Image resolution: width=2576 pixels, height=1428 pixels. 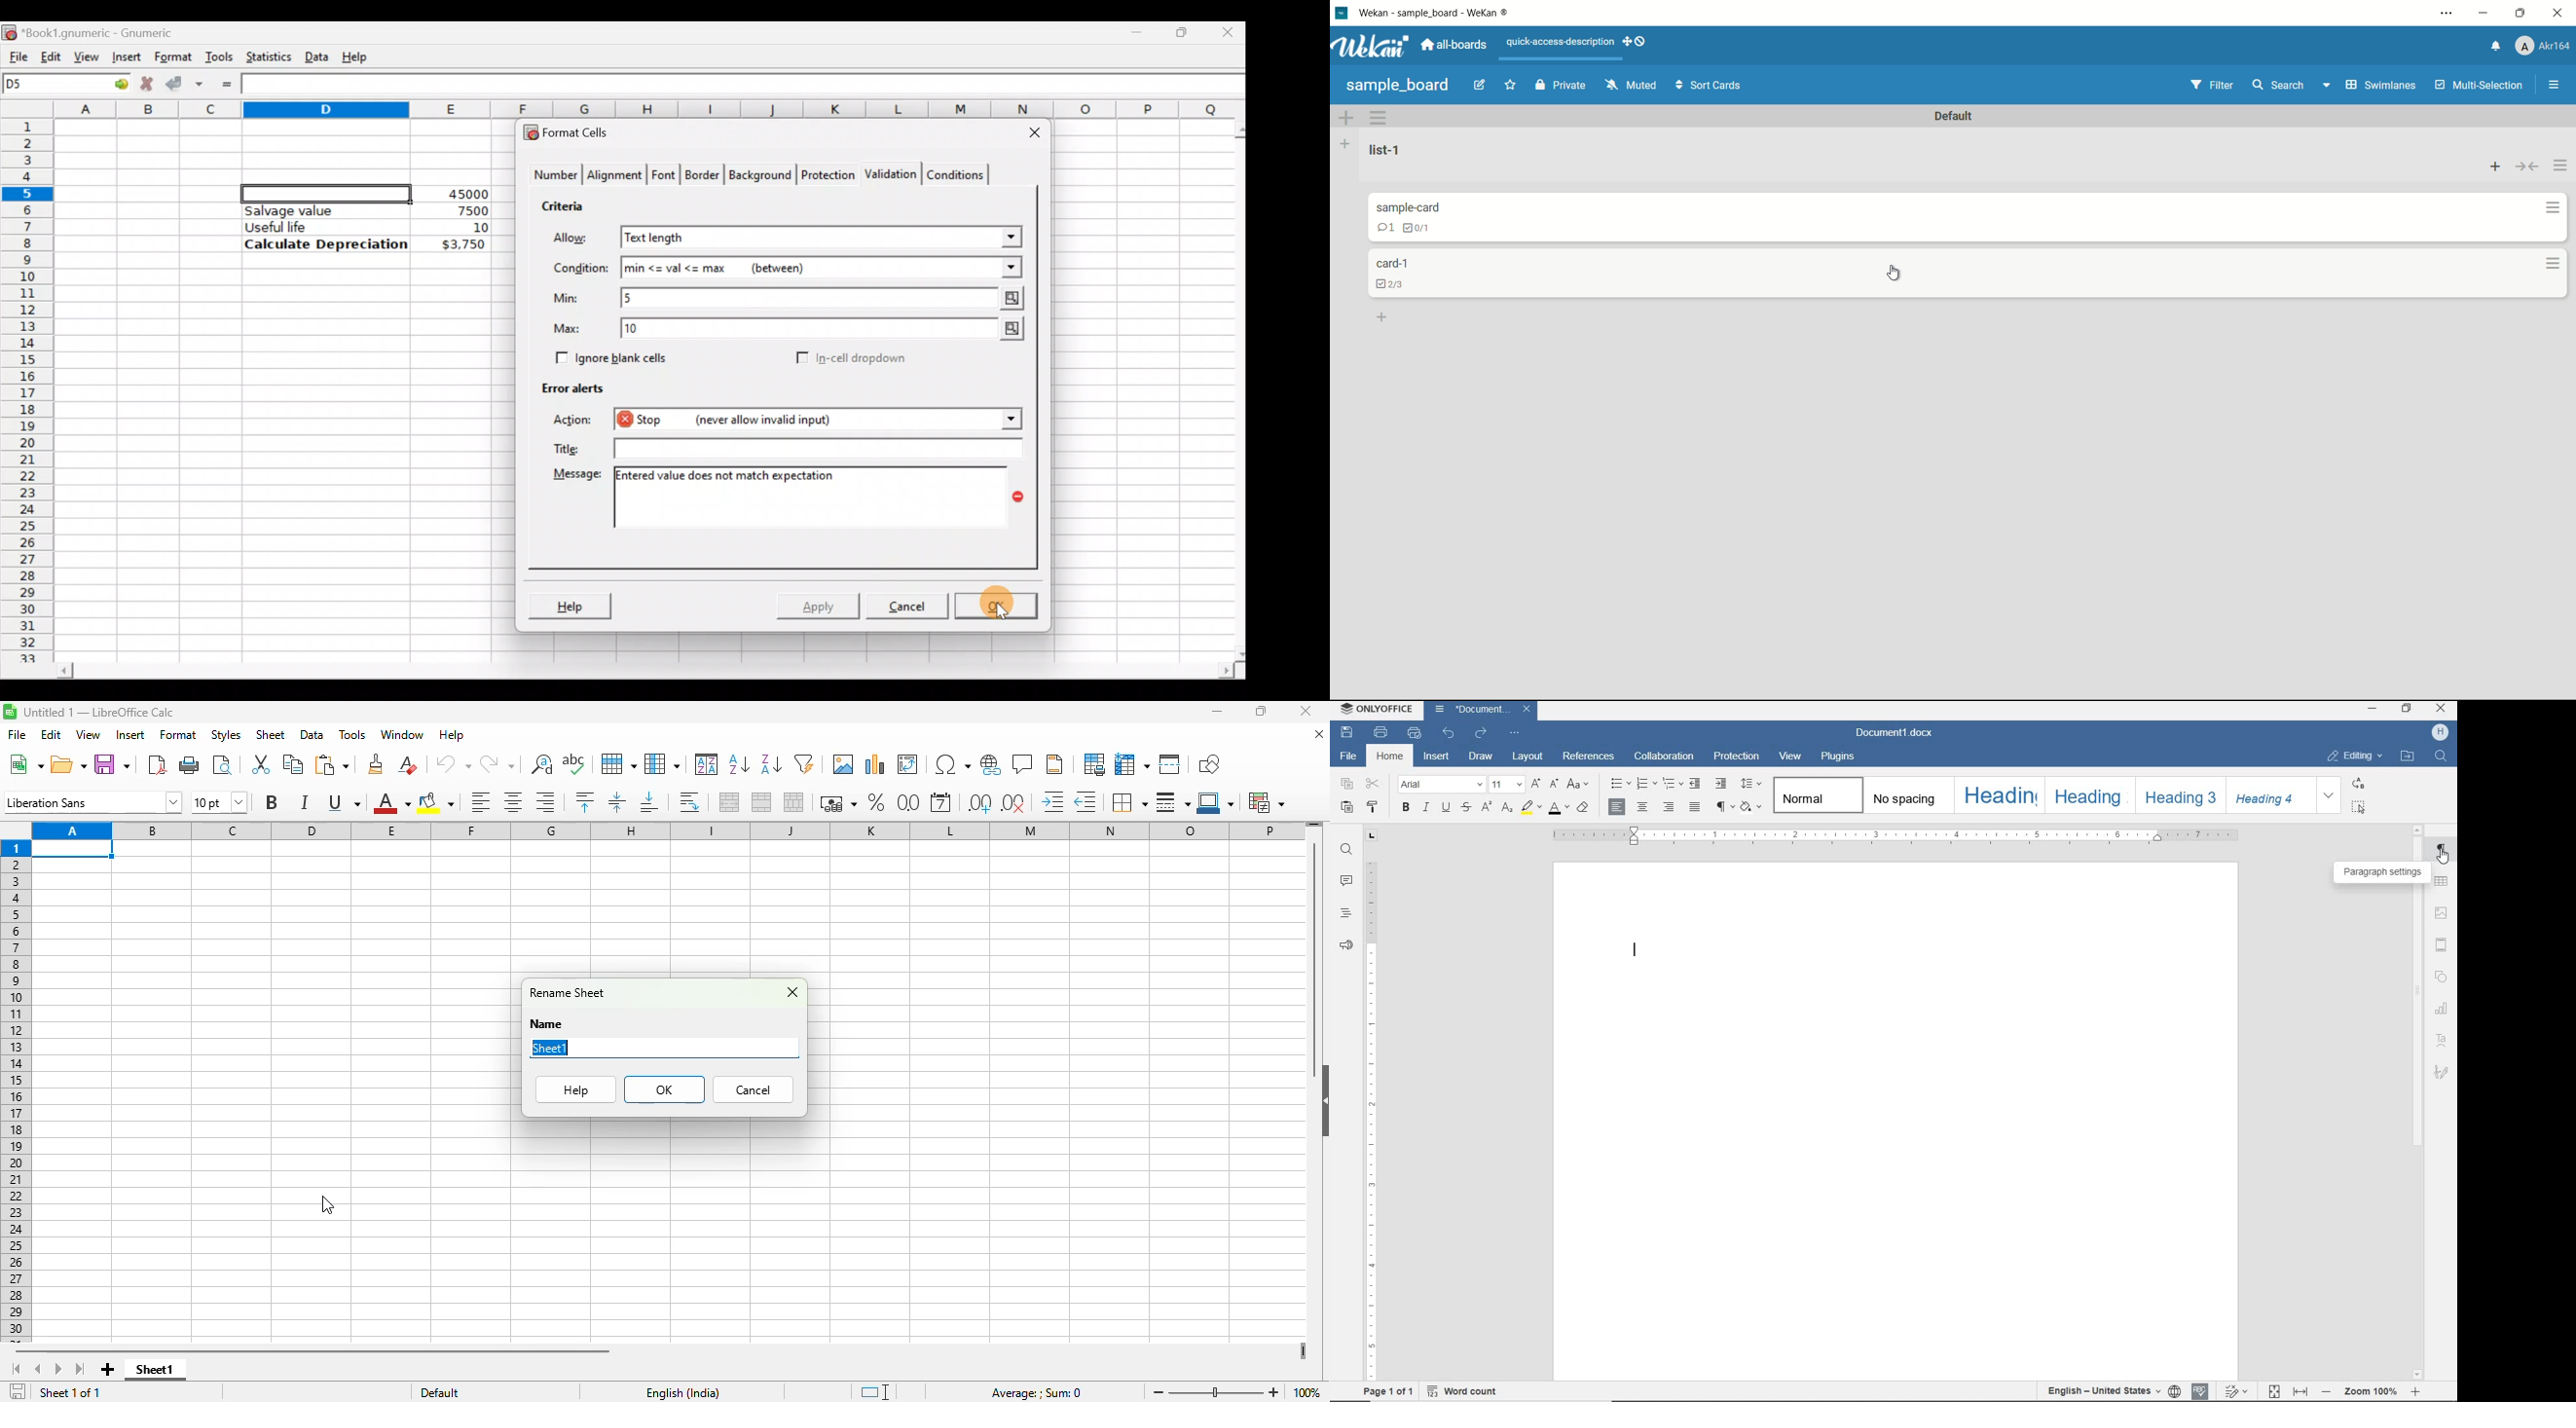 I want to click on scrollbar, so click(x=2418, y=1022).